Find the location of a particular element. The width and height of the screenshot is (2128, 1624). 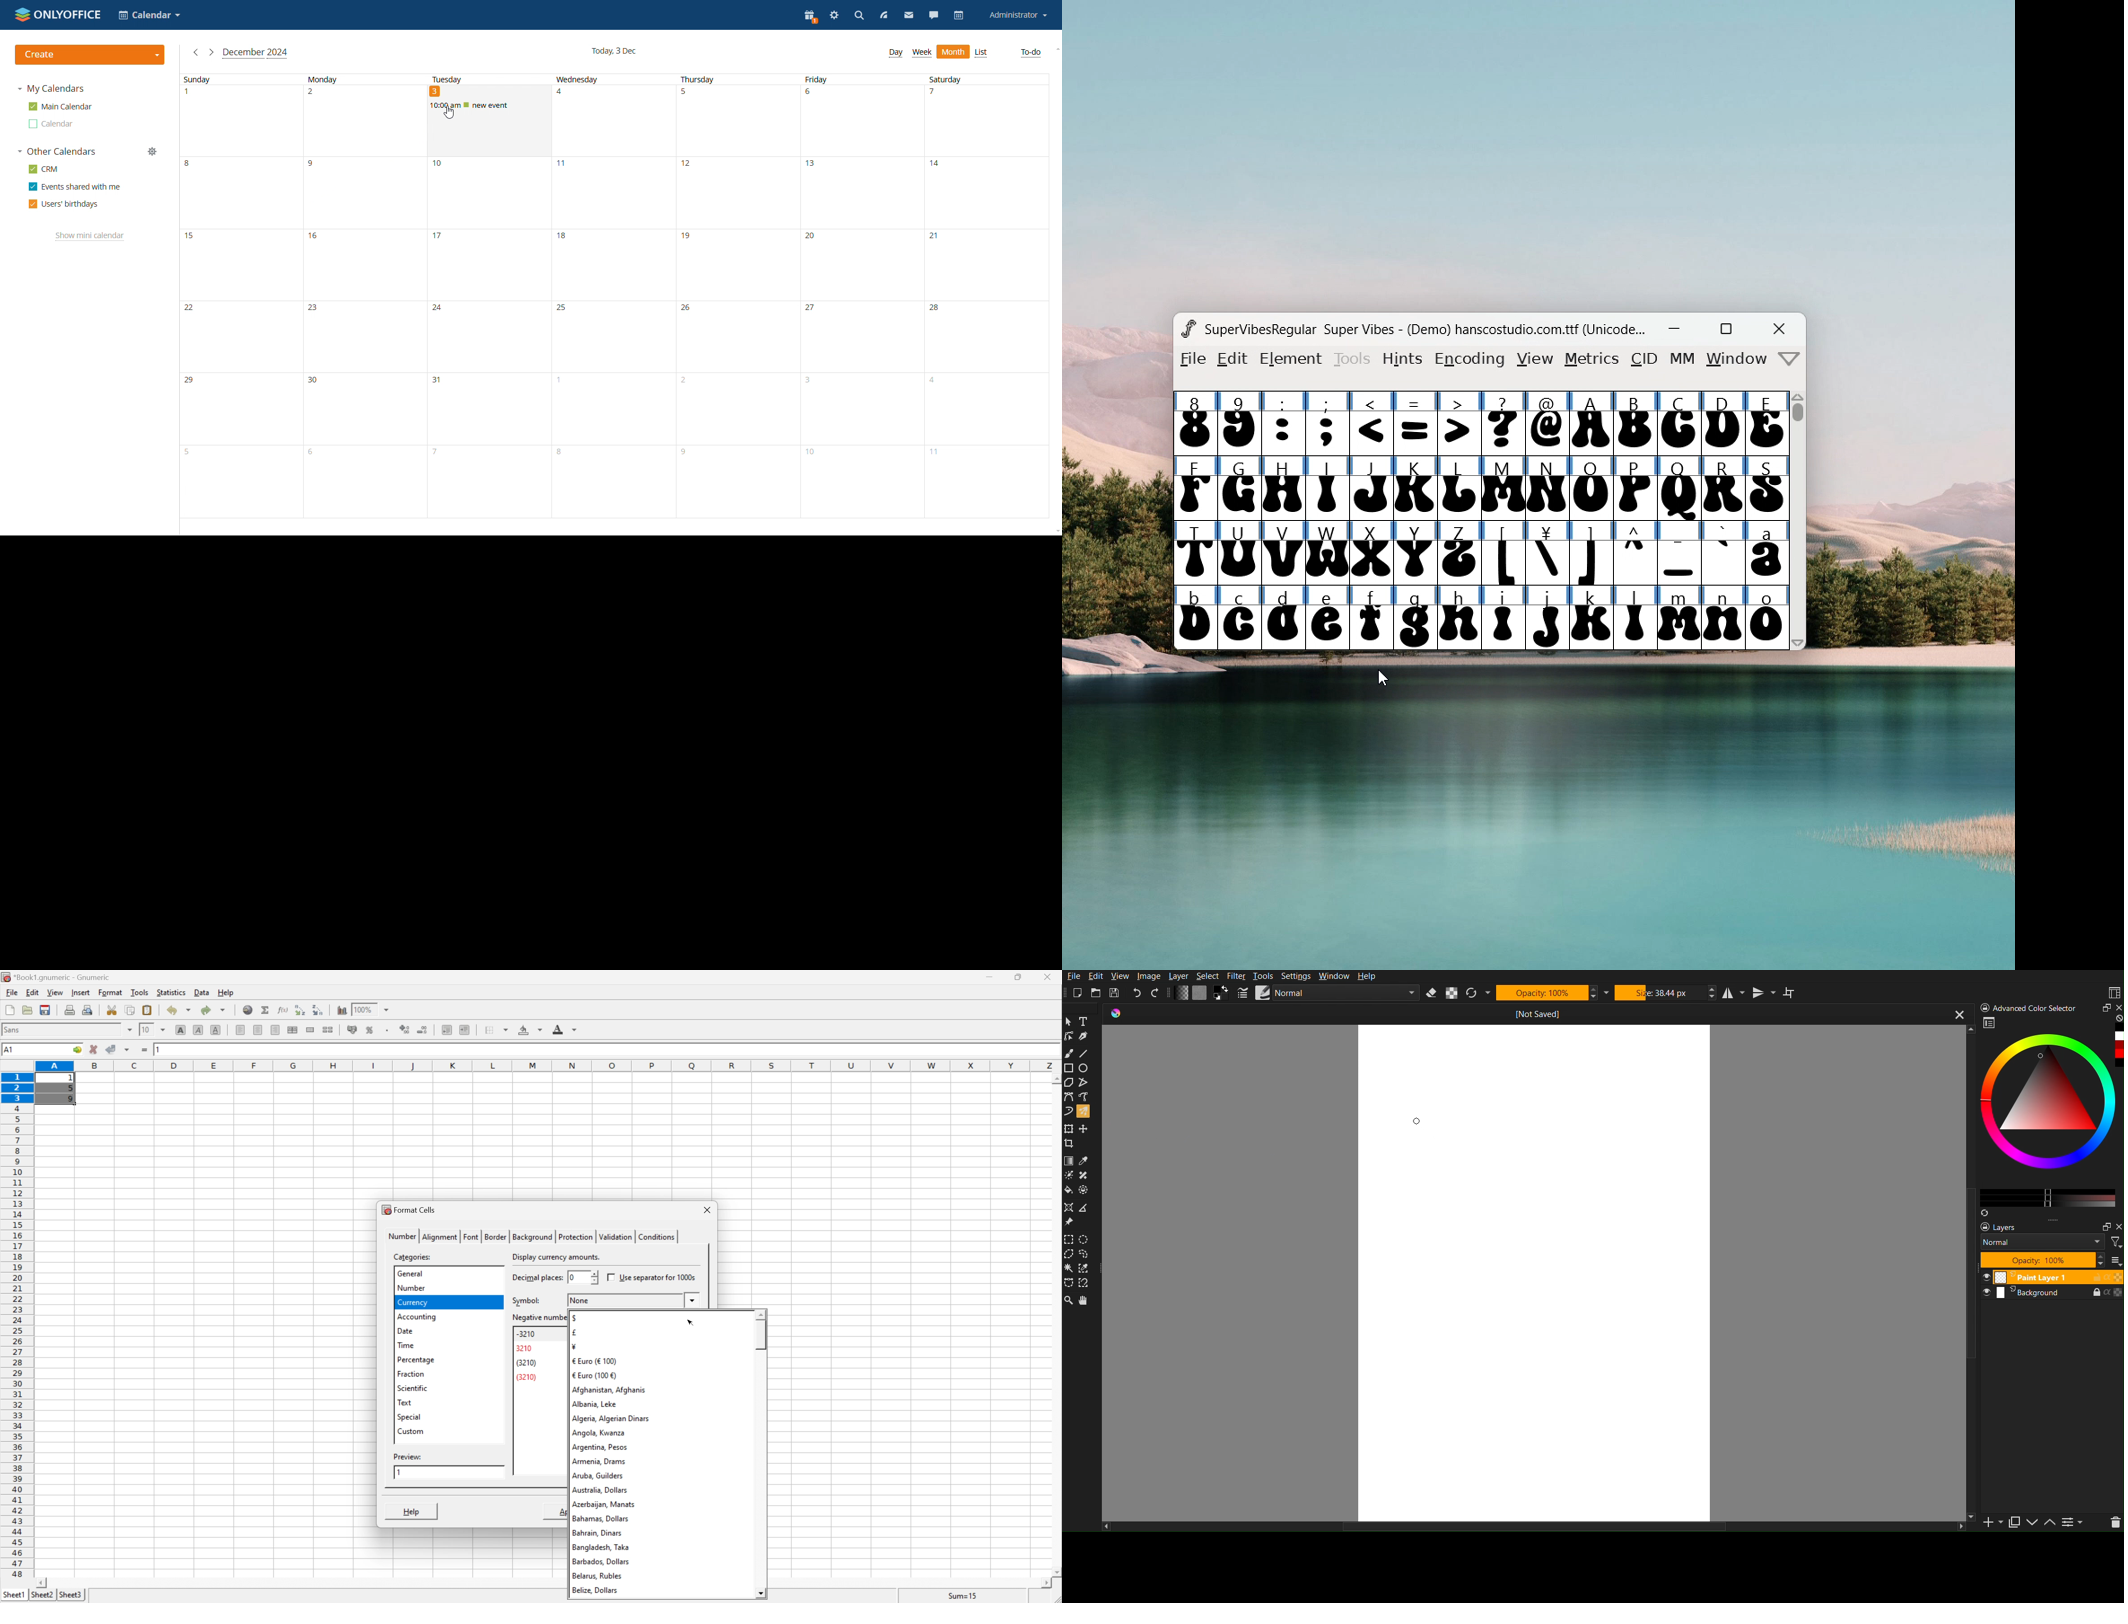

8 is located at coordinates (242, 192).